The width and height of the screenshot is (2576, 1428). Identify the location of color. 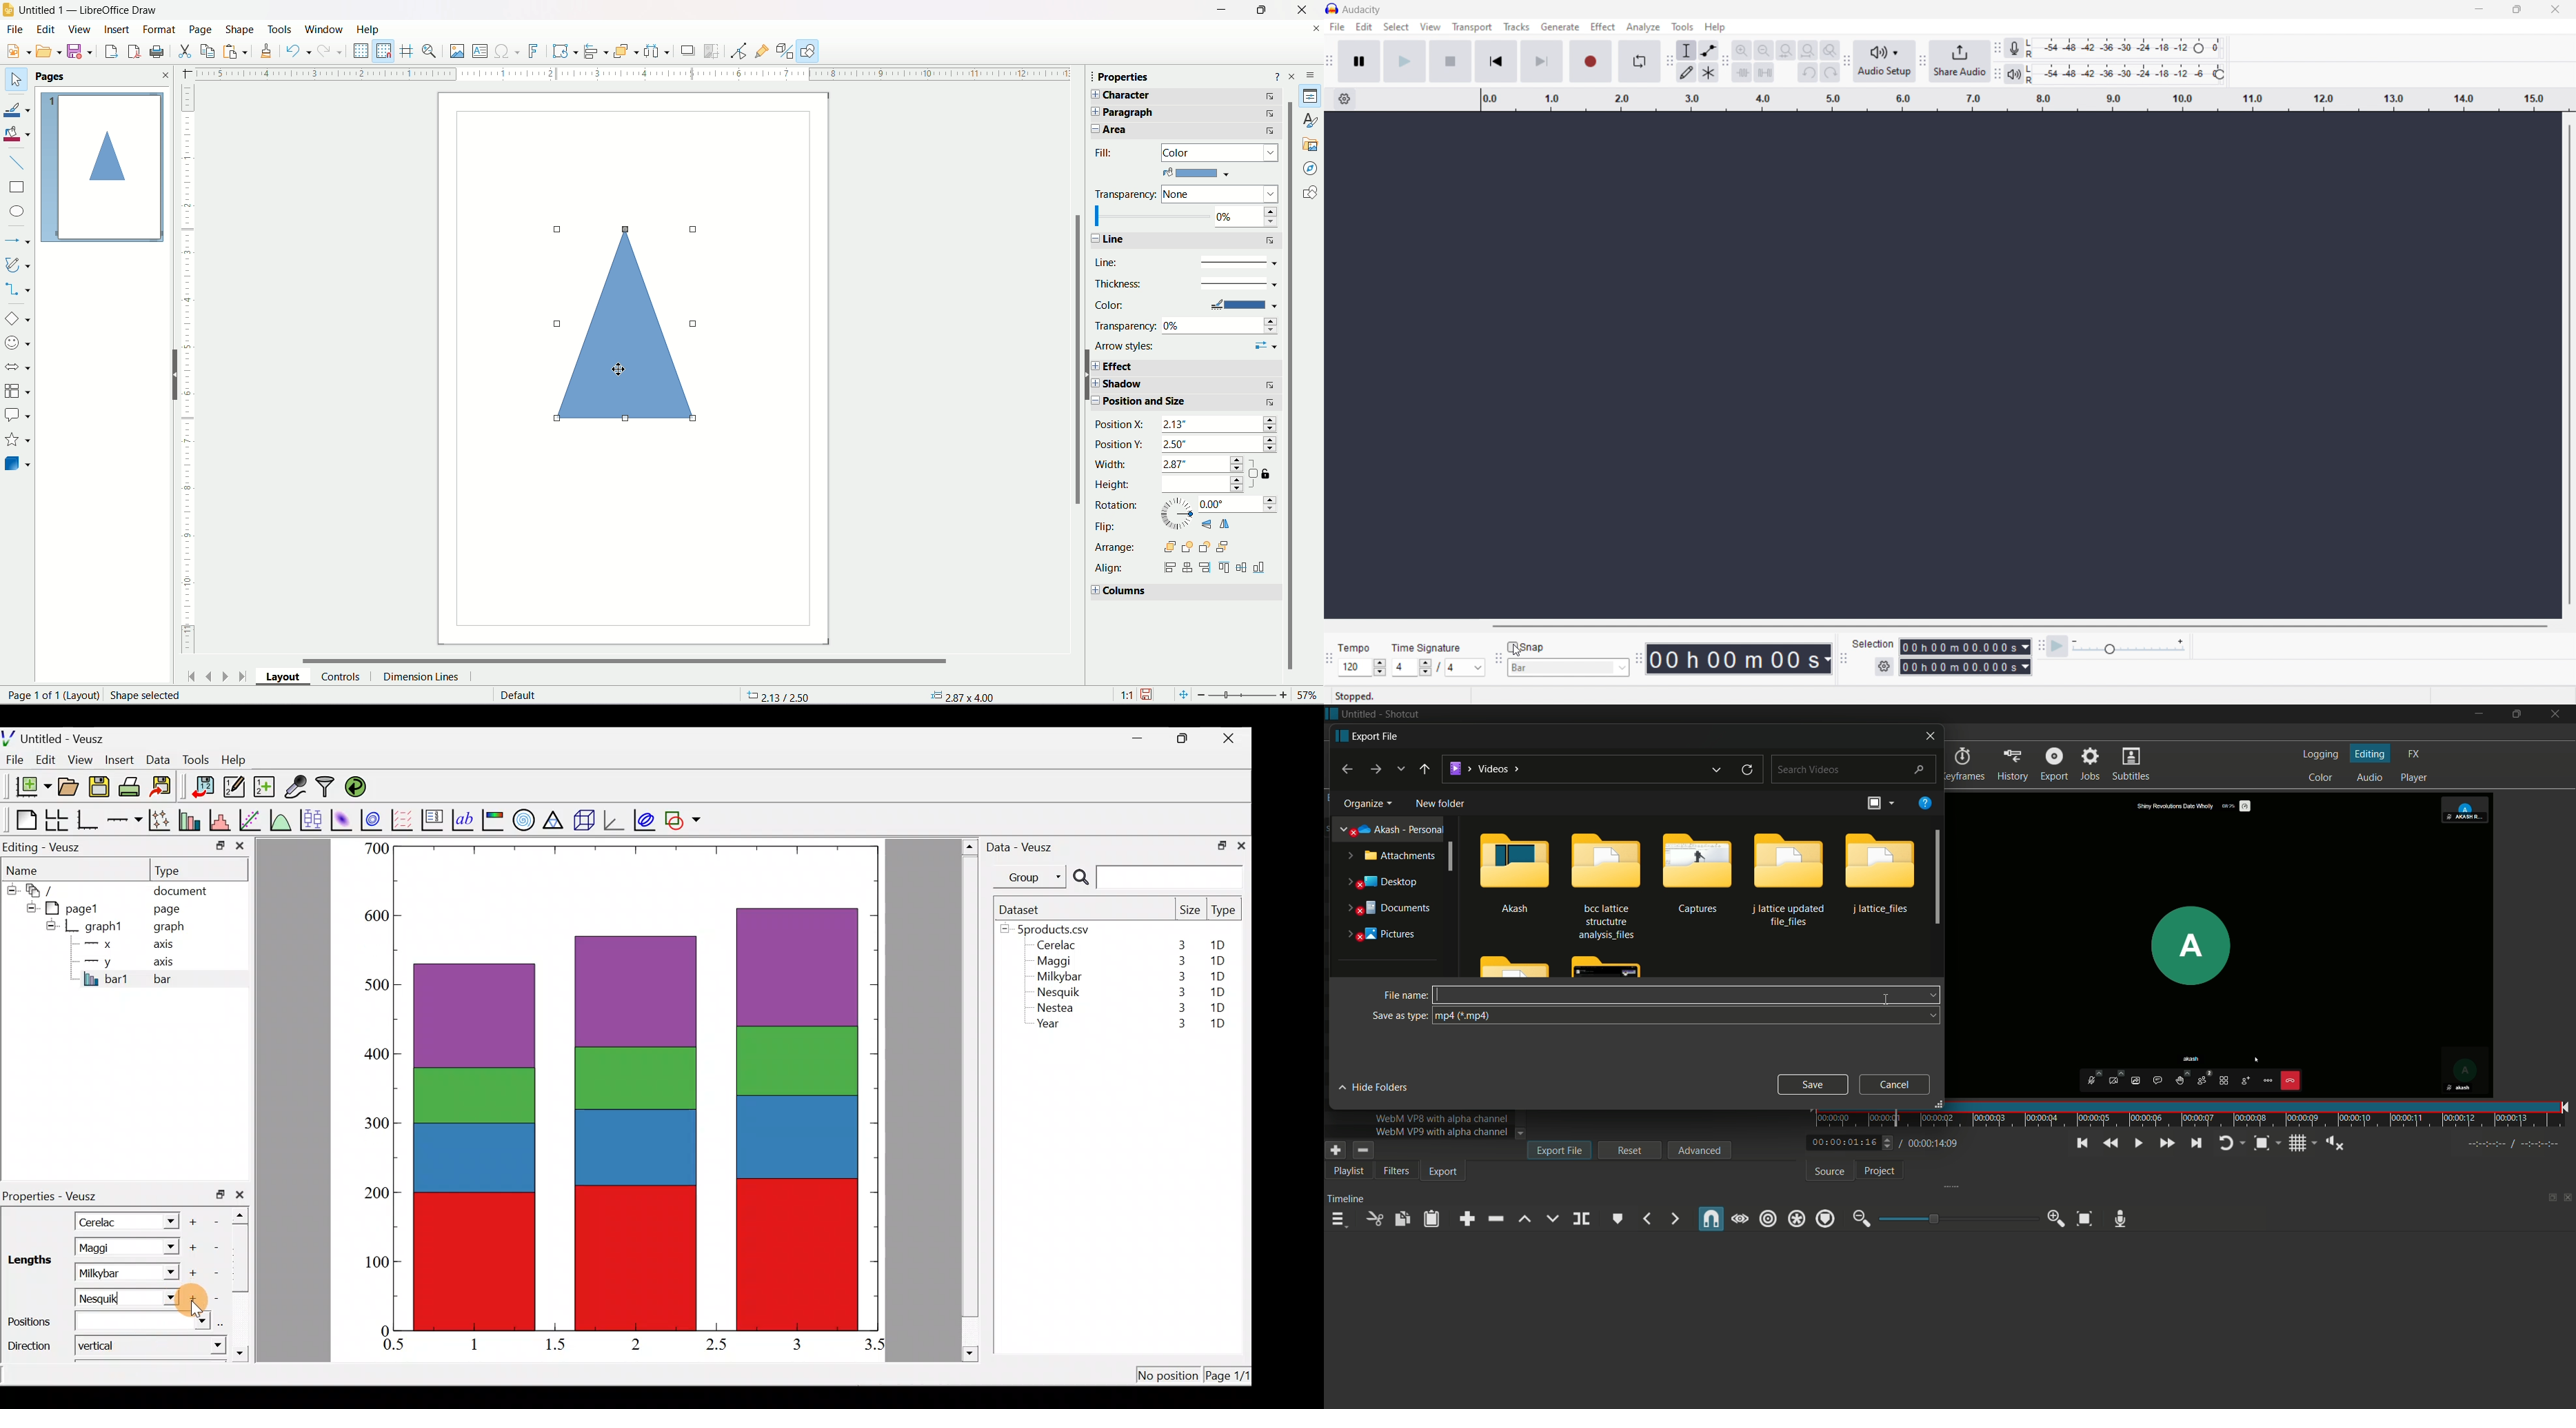
(1189, 307).